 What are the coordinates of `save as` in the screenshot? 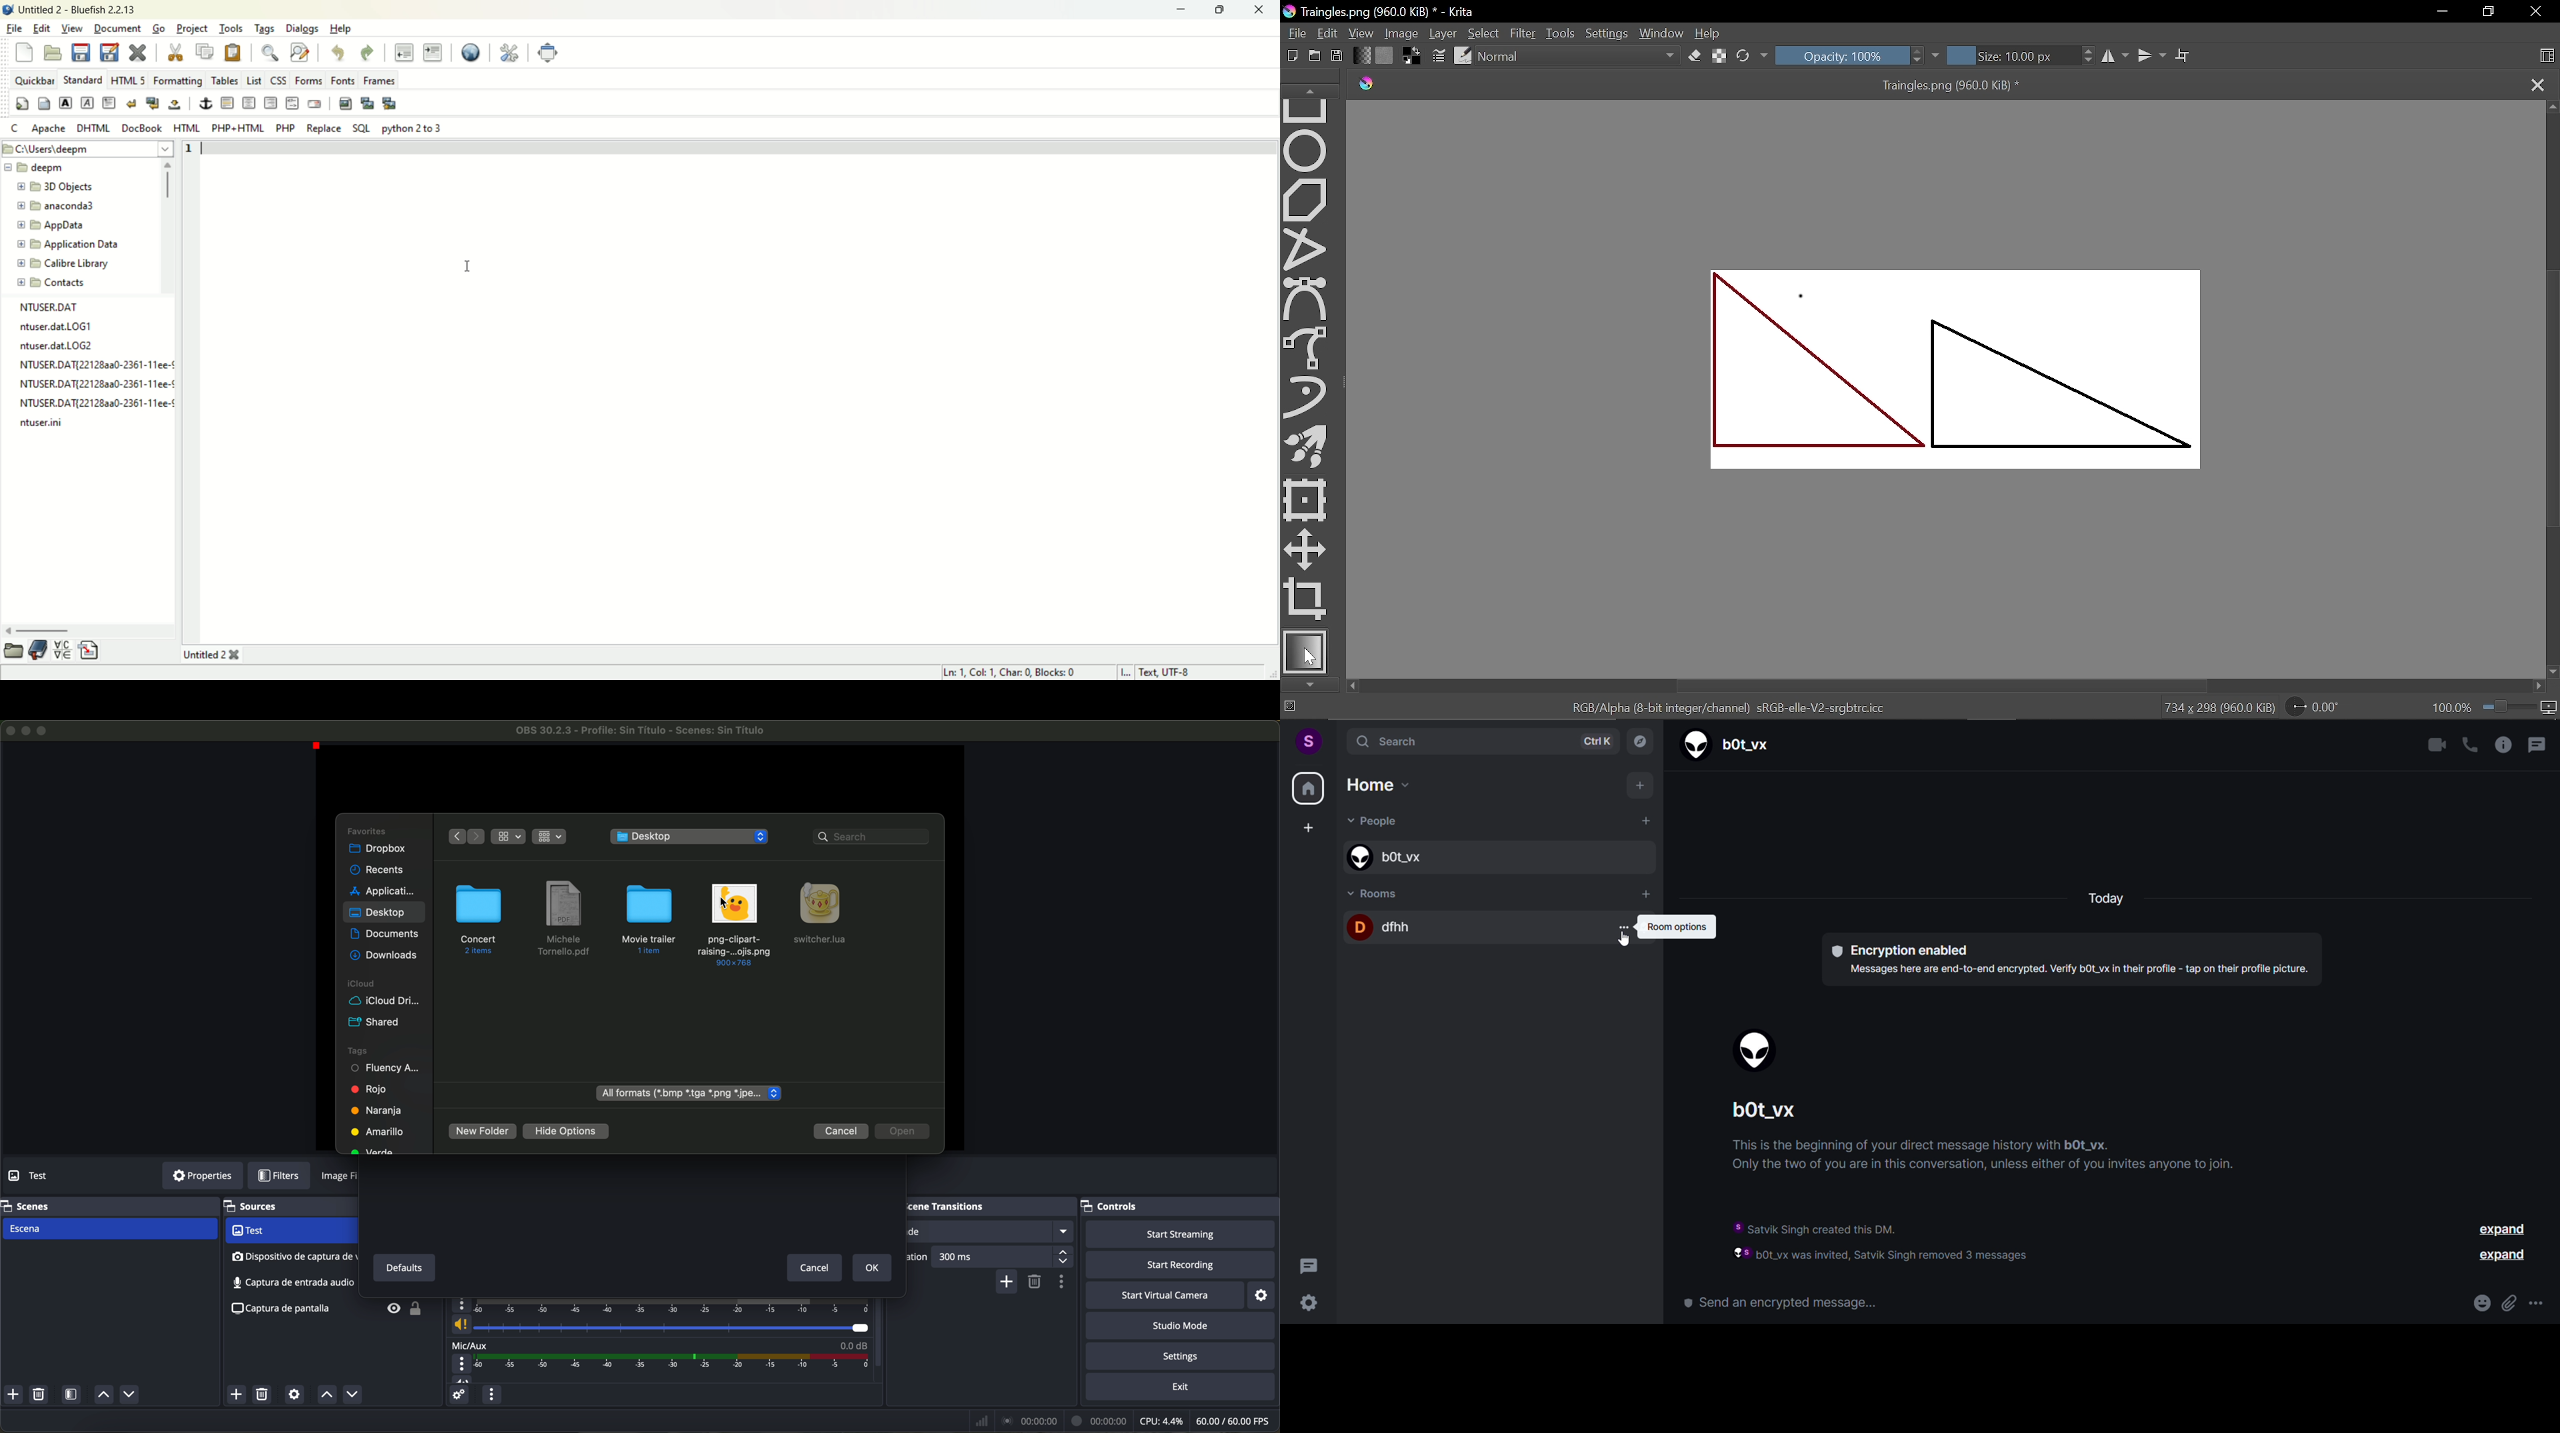 It's located at (110, 51).